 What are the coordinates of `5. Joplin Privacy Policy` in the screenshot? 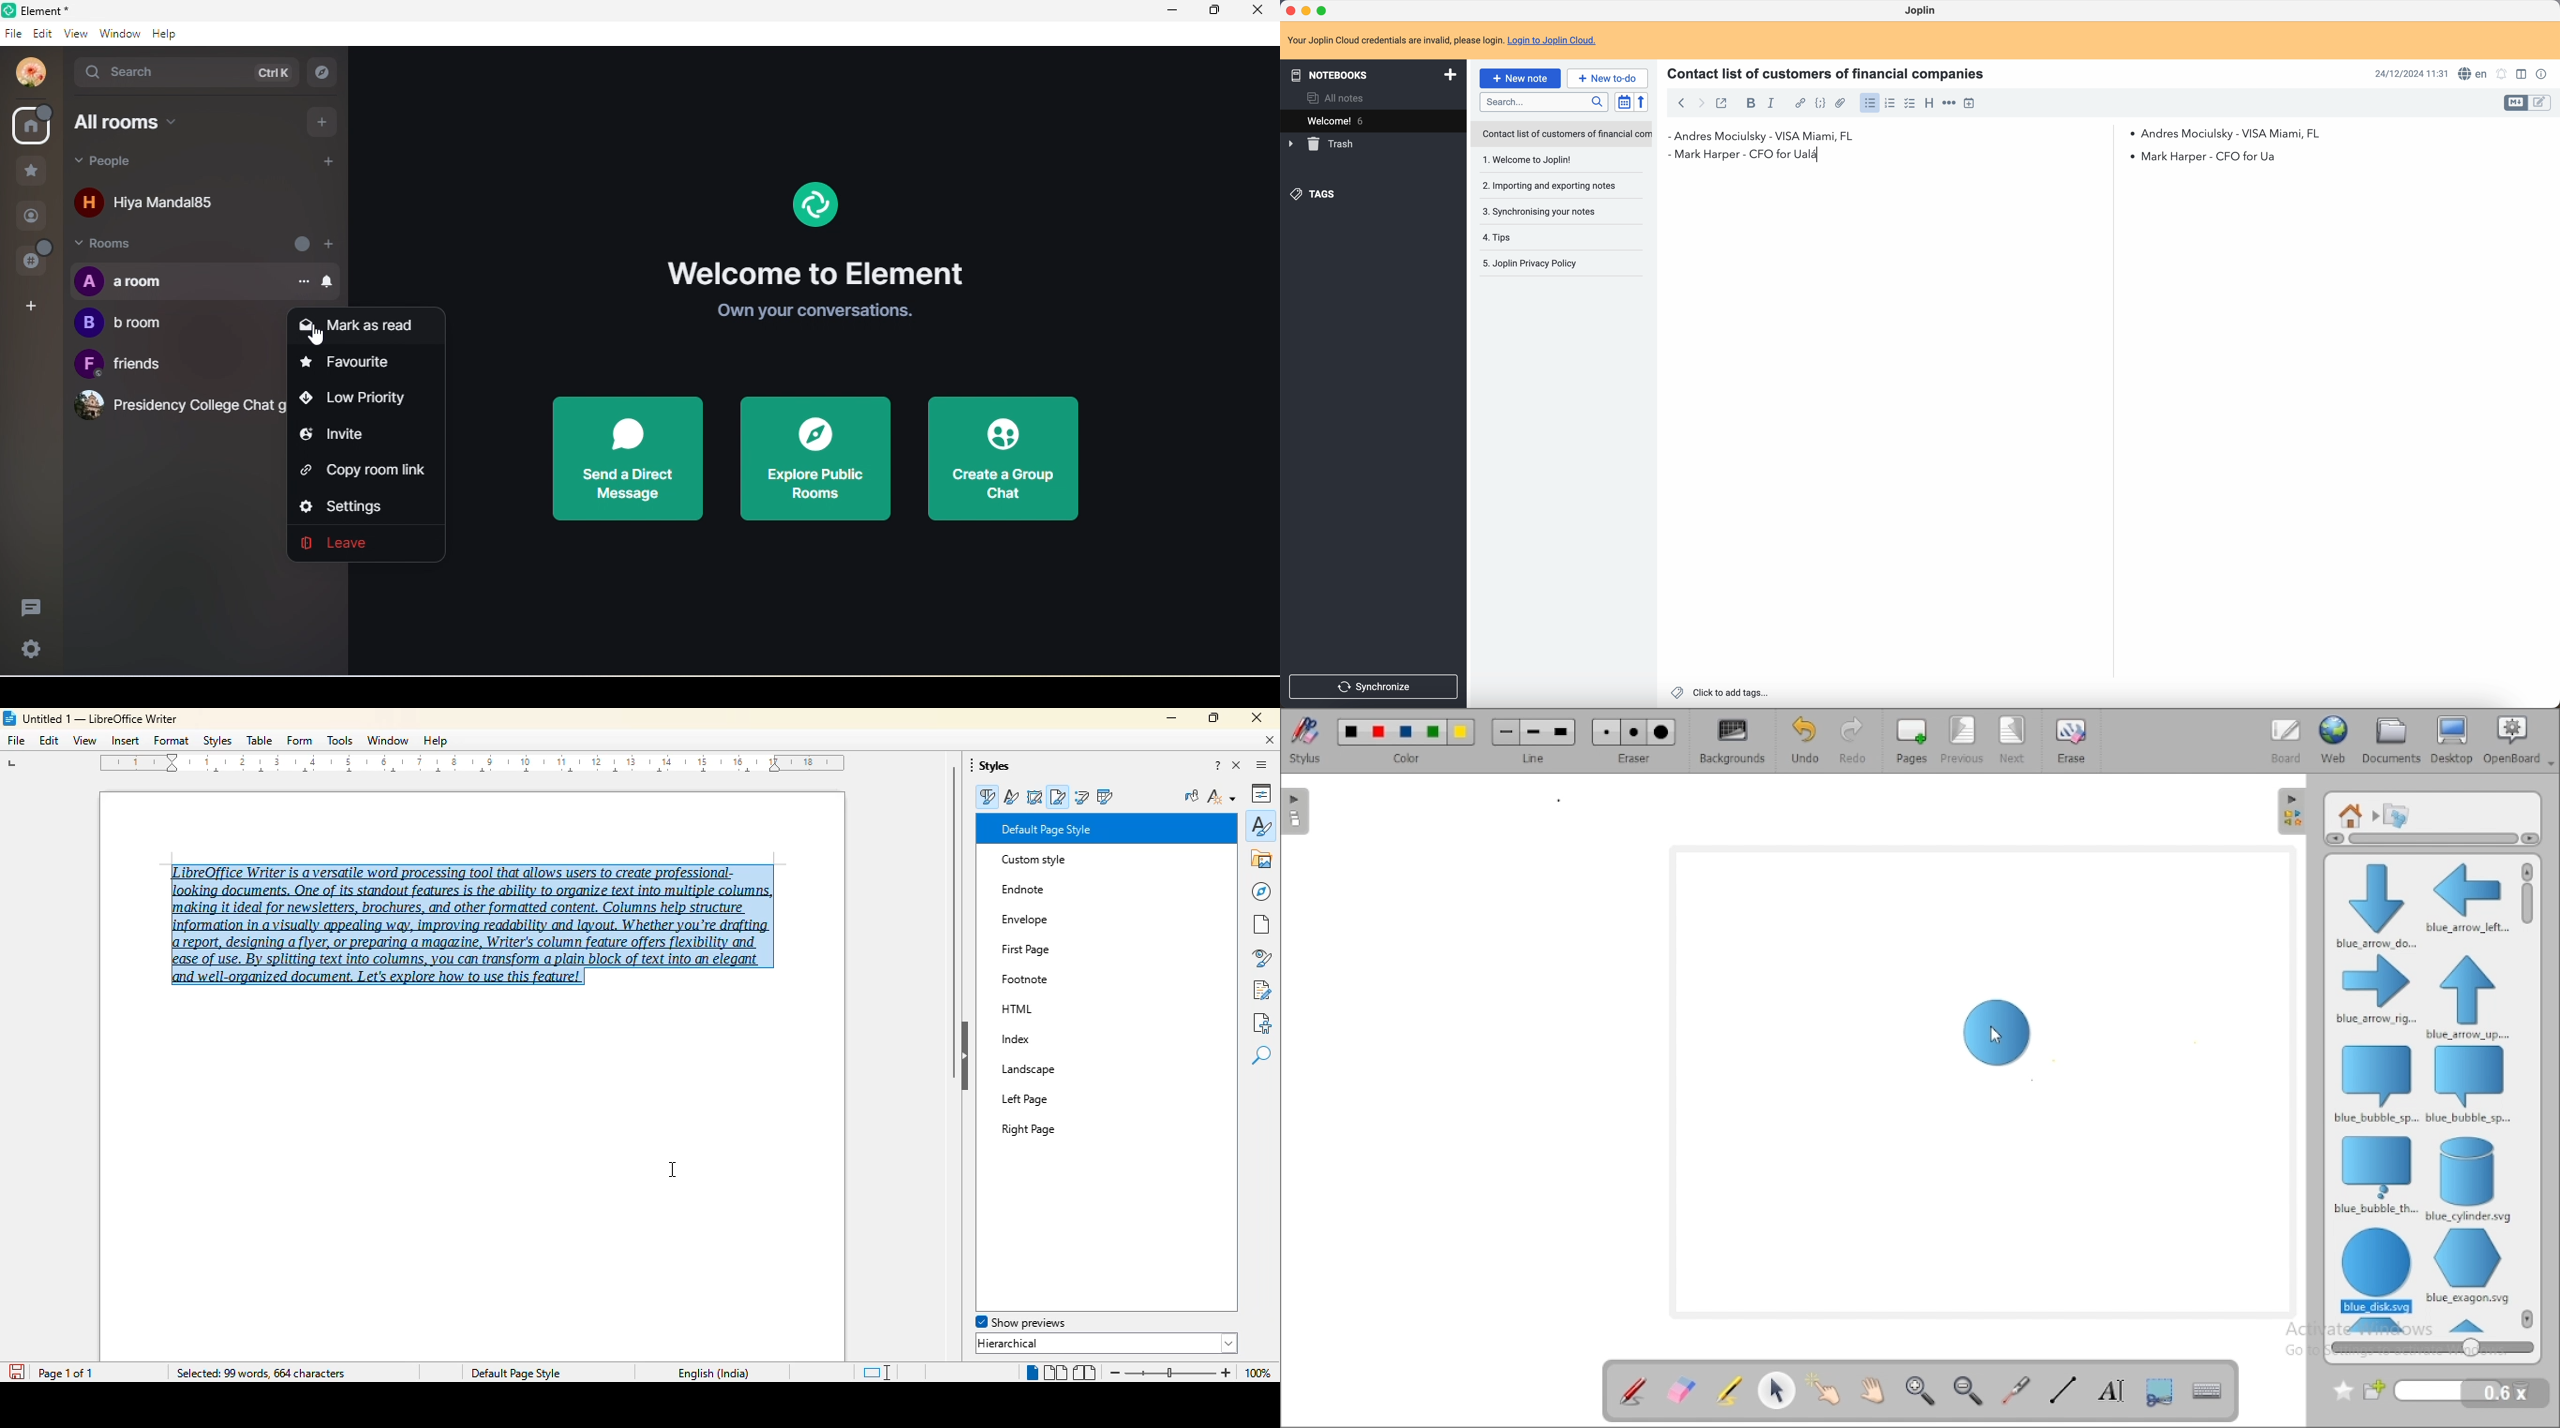 It's located at (1536, 264).